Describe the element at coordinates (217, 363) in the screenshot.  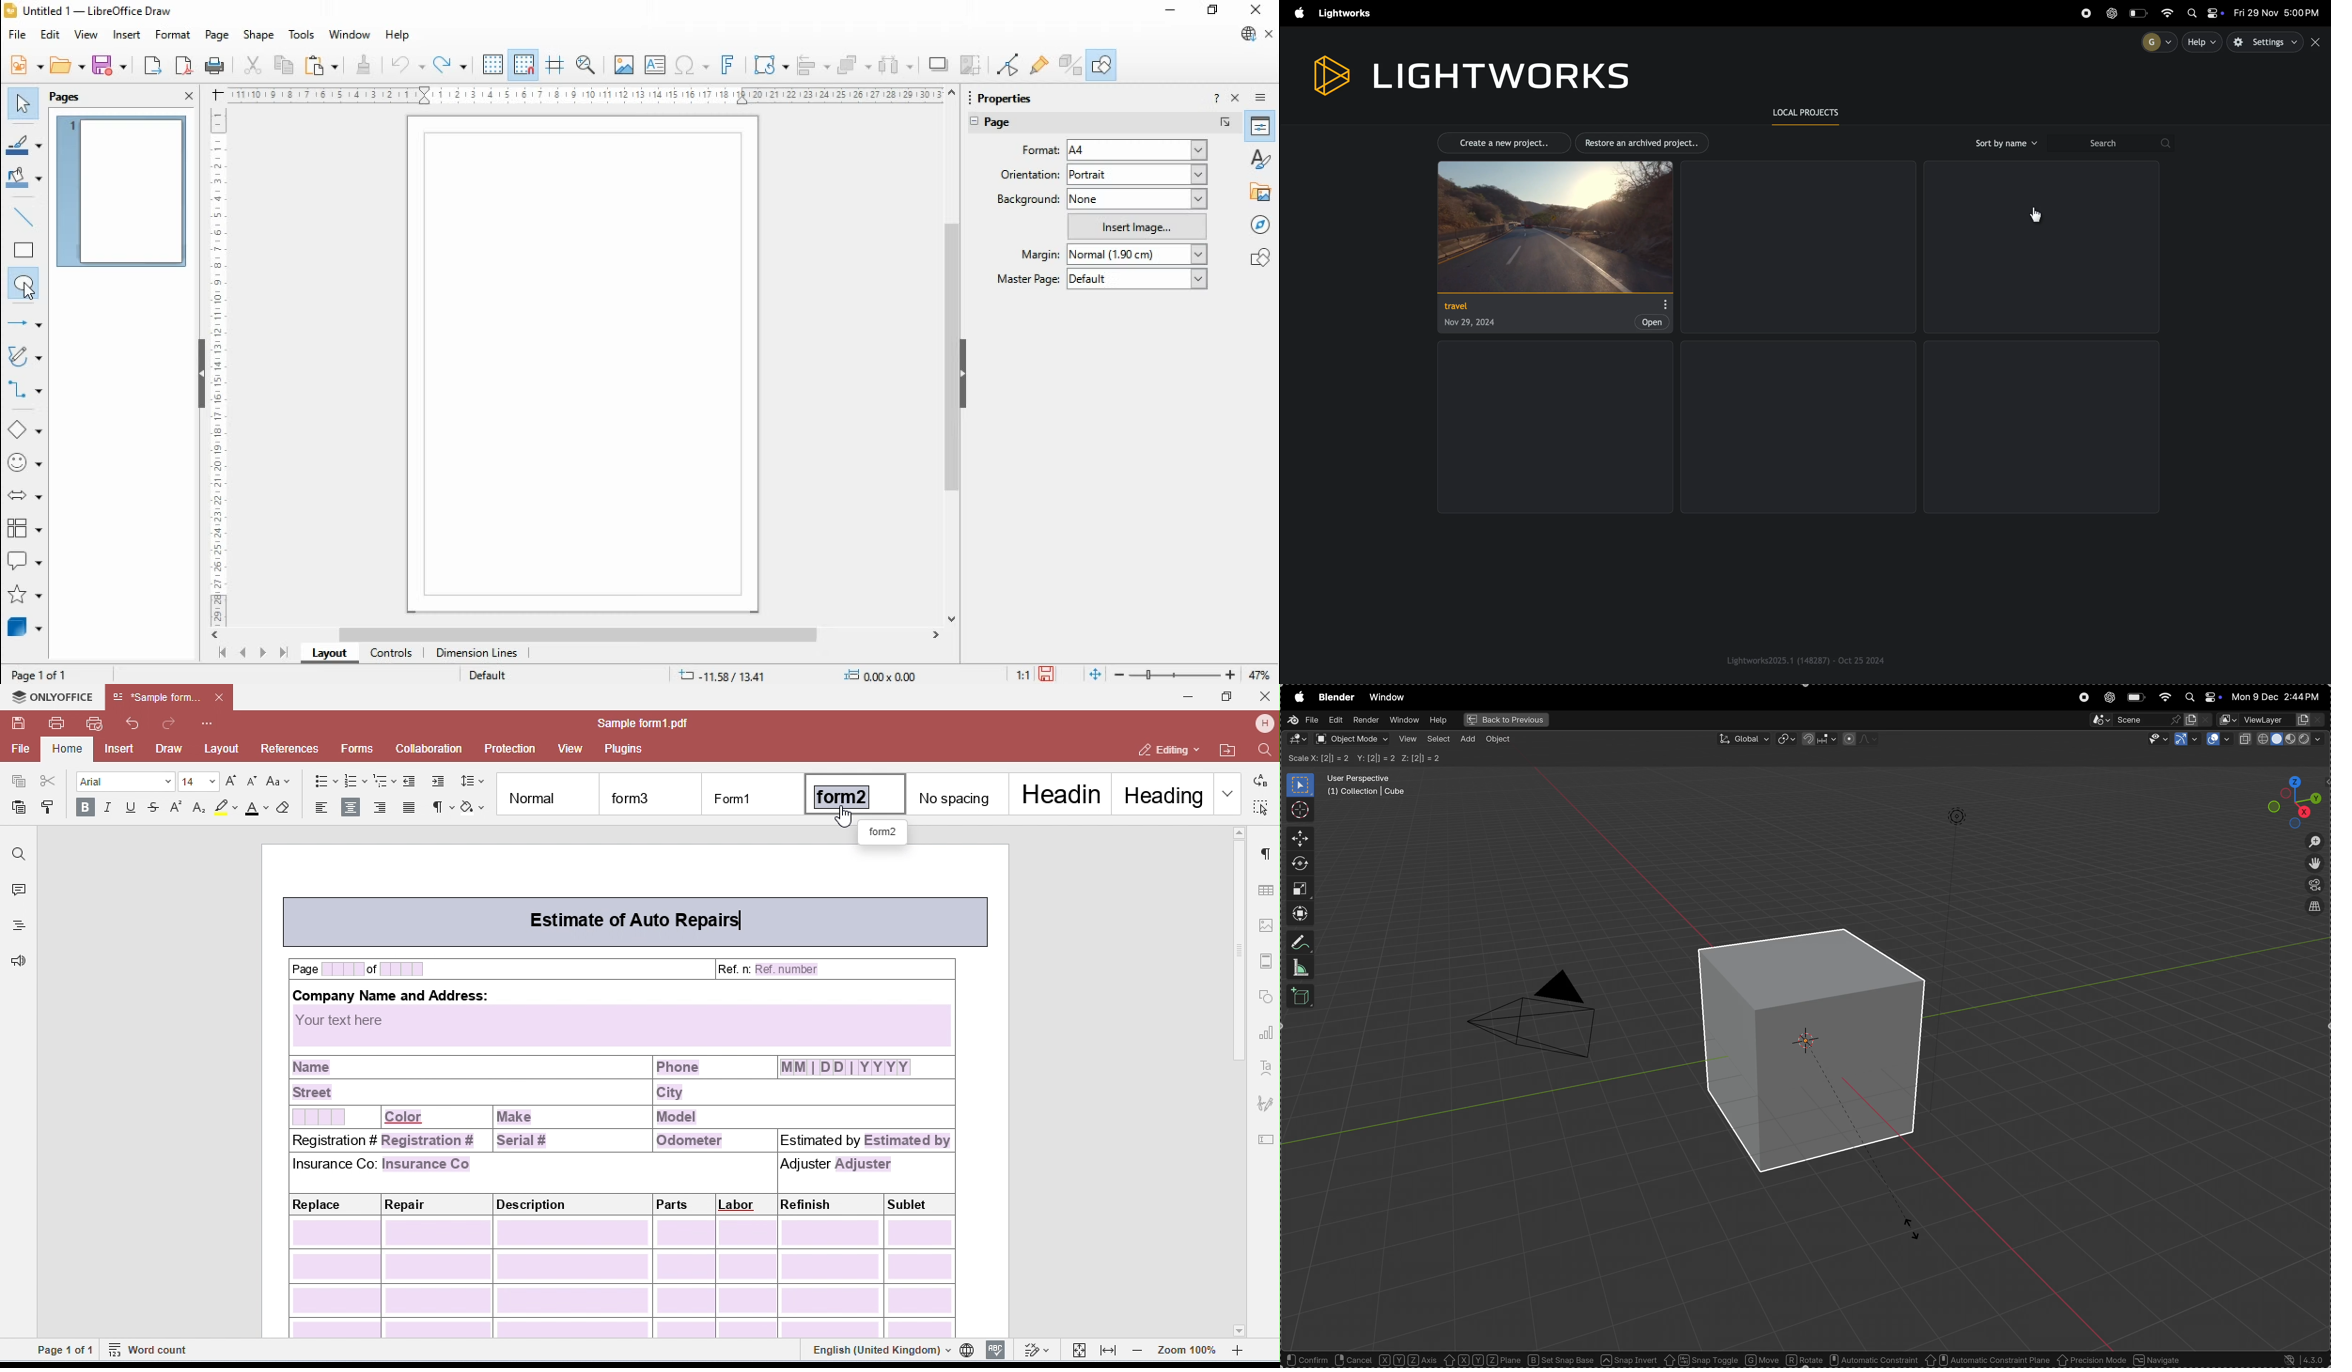
I see `Scale` at that location.